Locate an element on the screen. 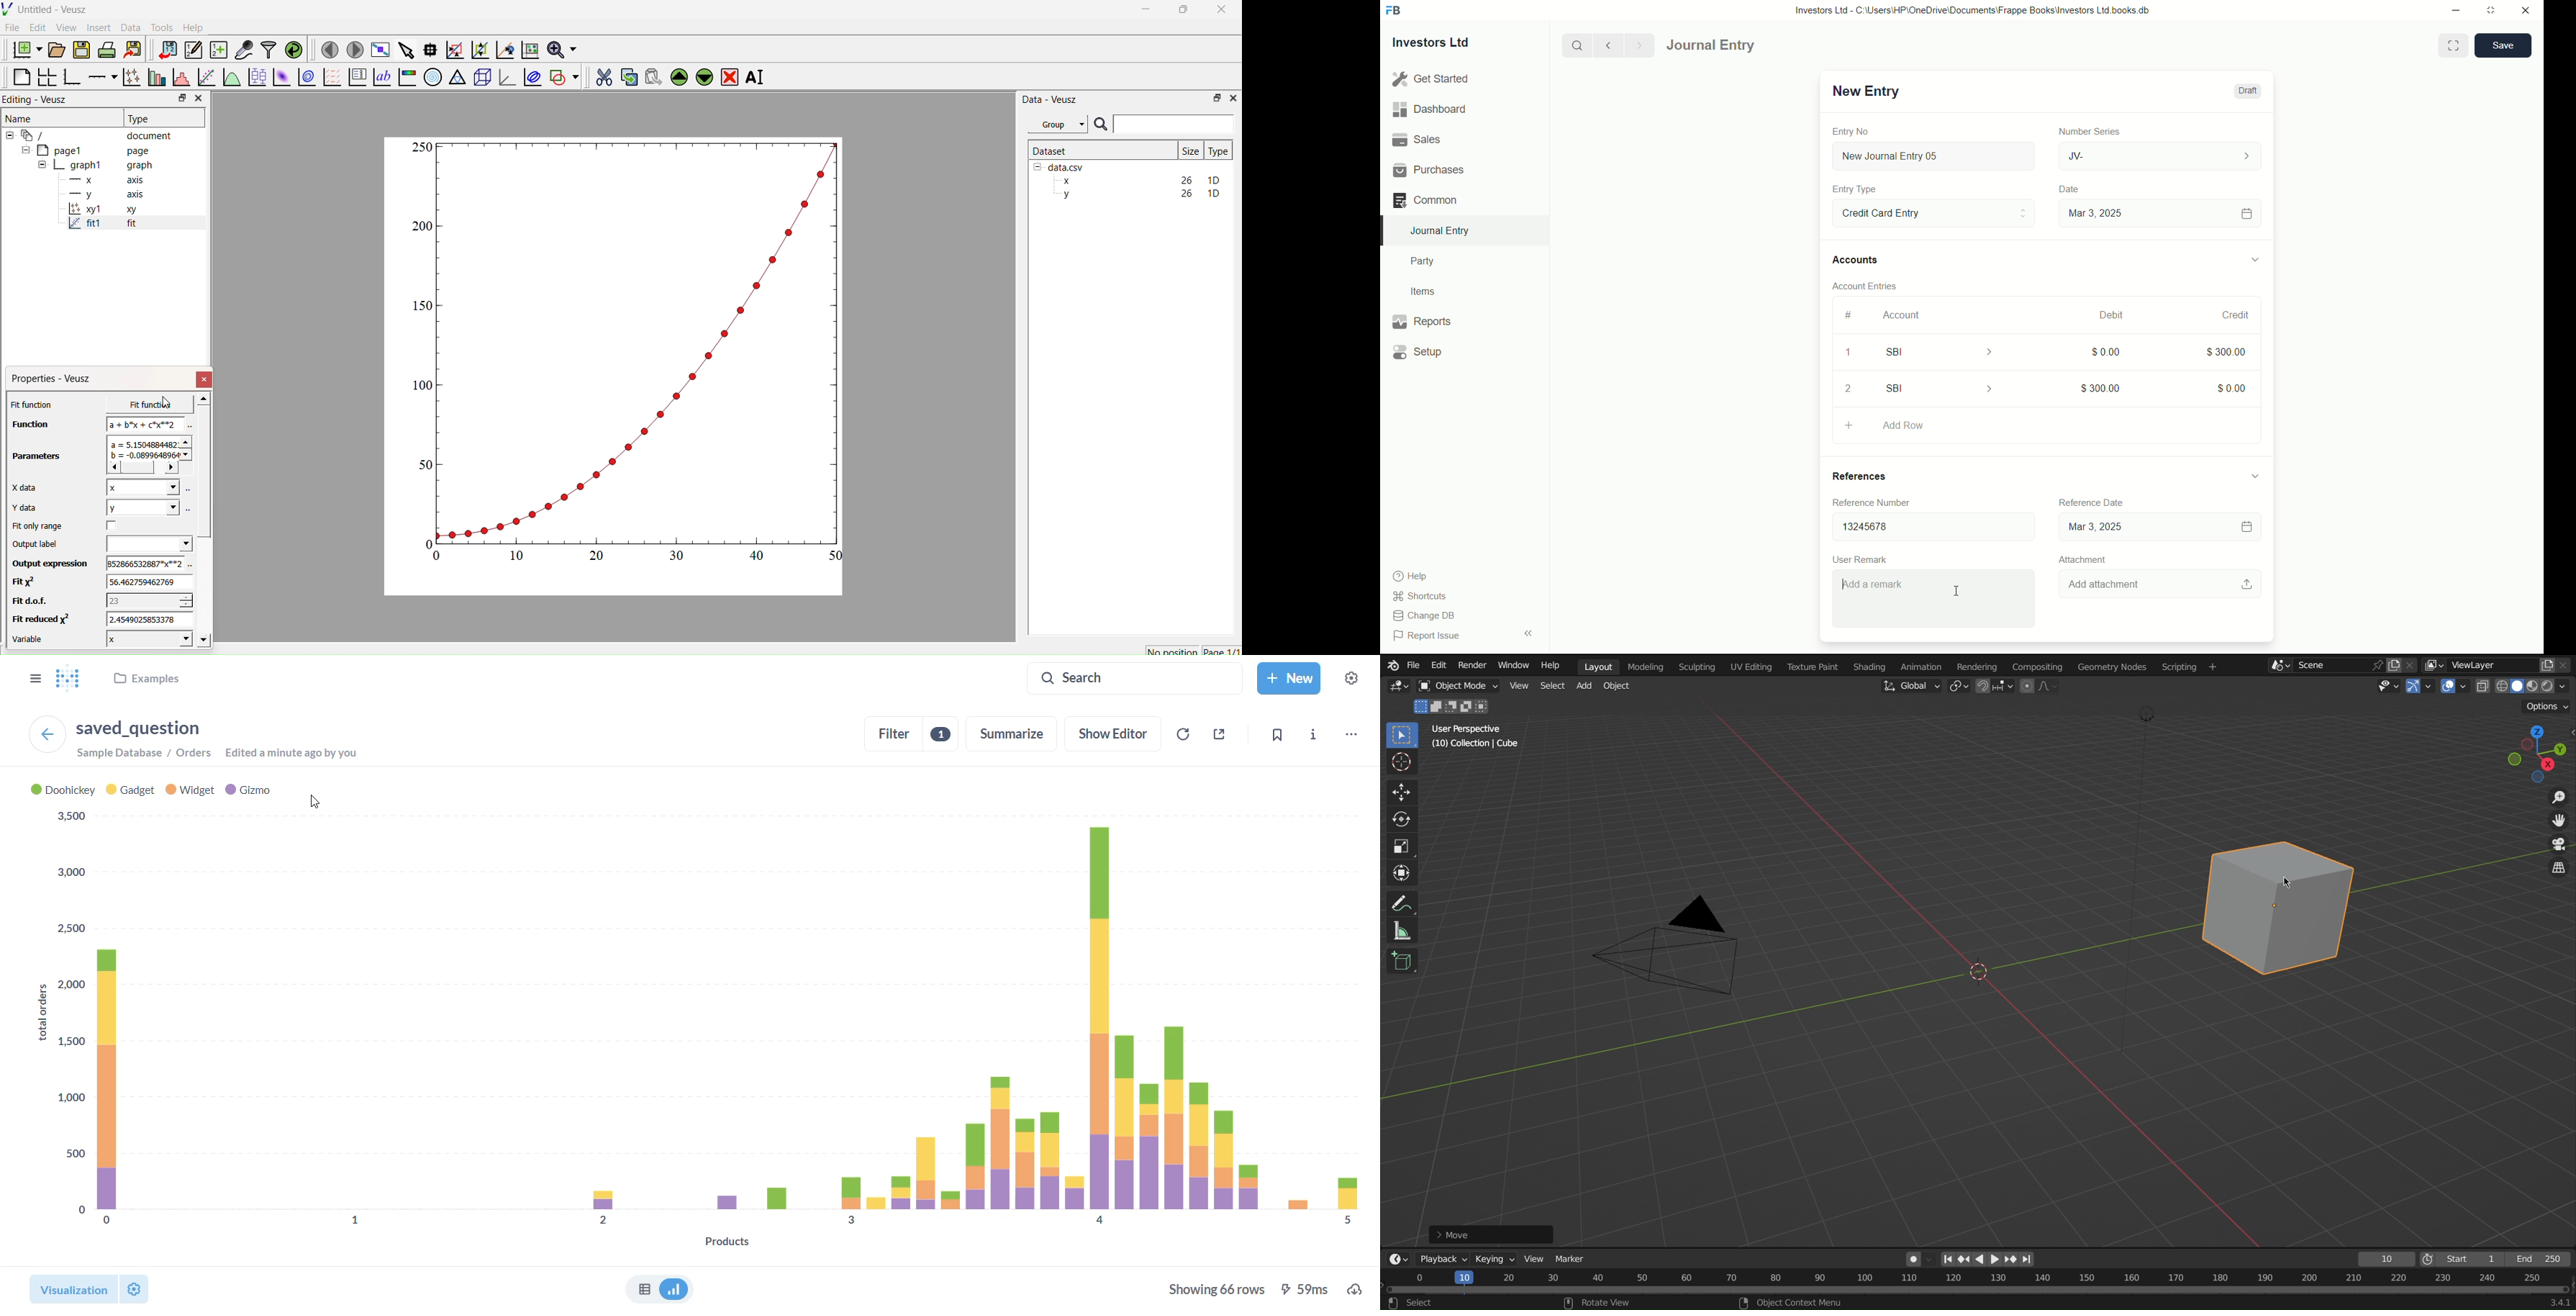 The height and width of the screenshot is (1316, 2576). journal entry is located at coordinates (1746, 45).